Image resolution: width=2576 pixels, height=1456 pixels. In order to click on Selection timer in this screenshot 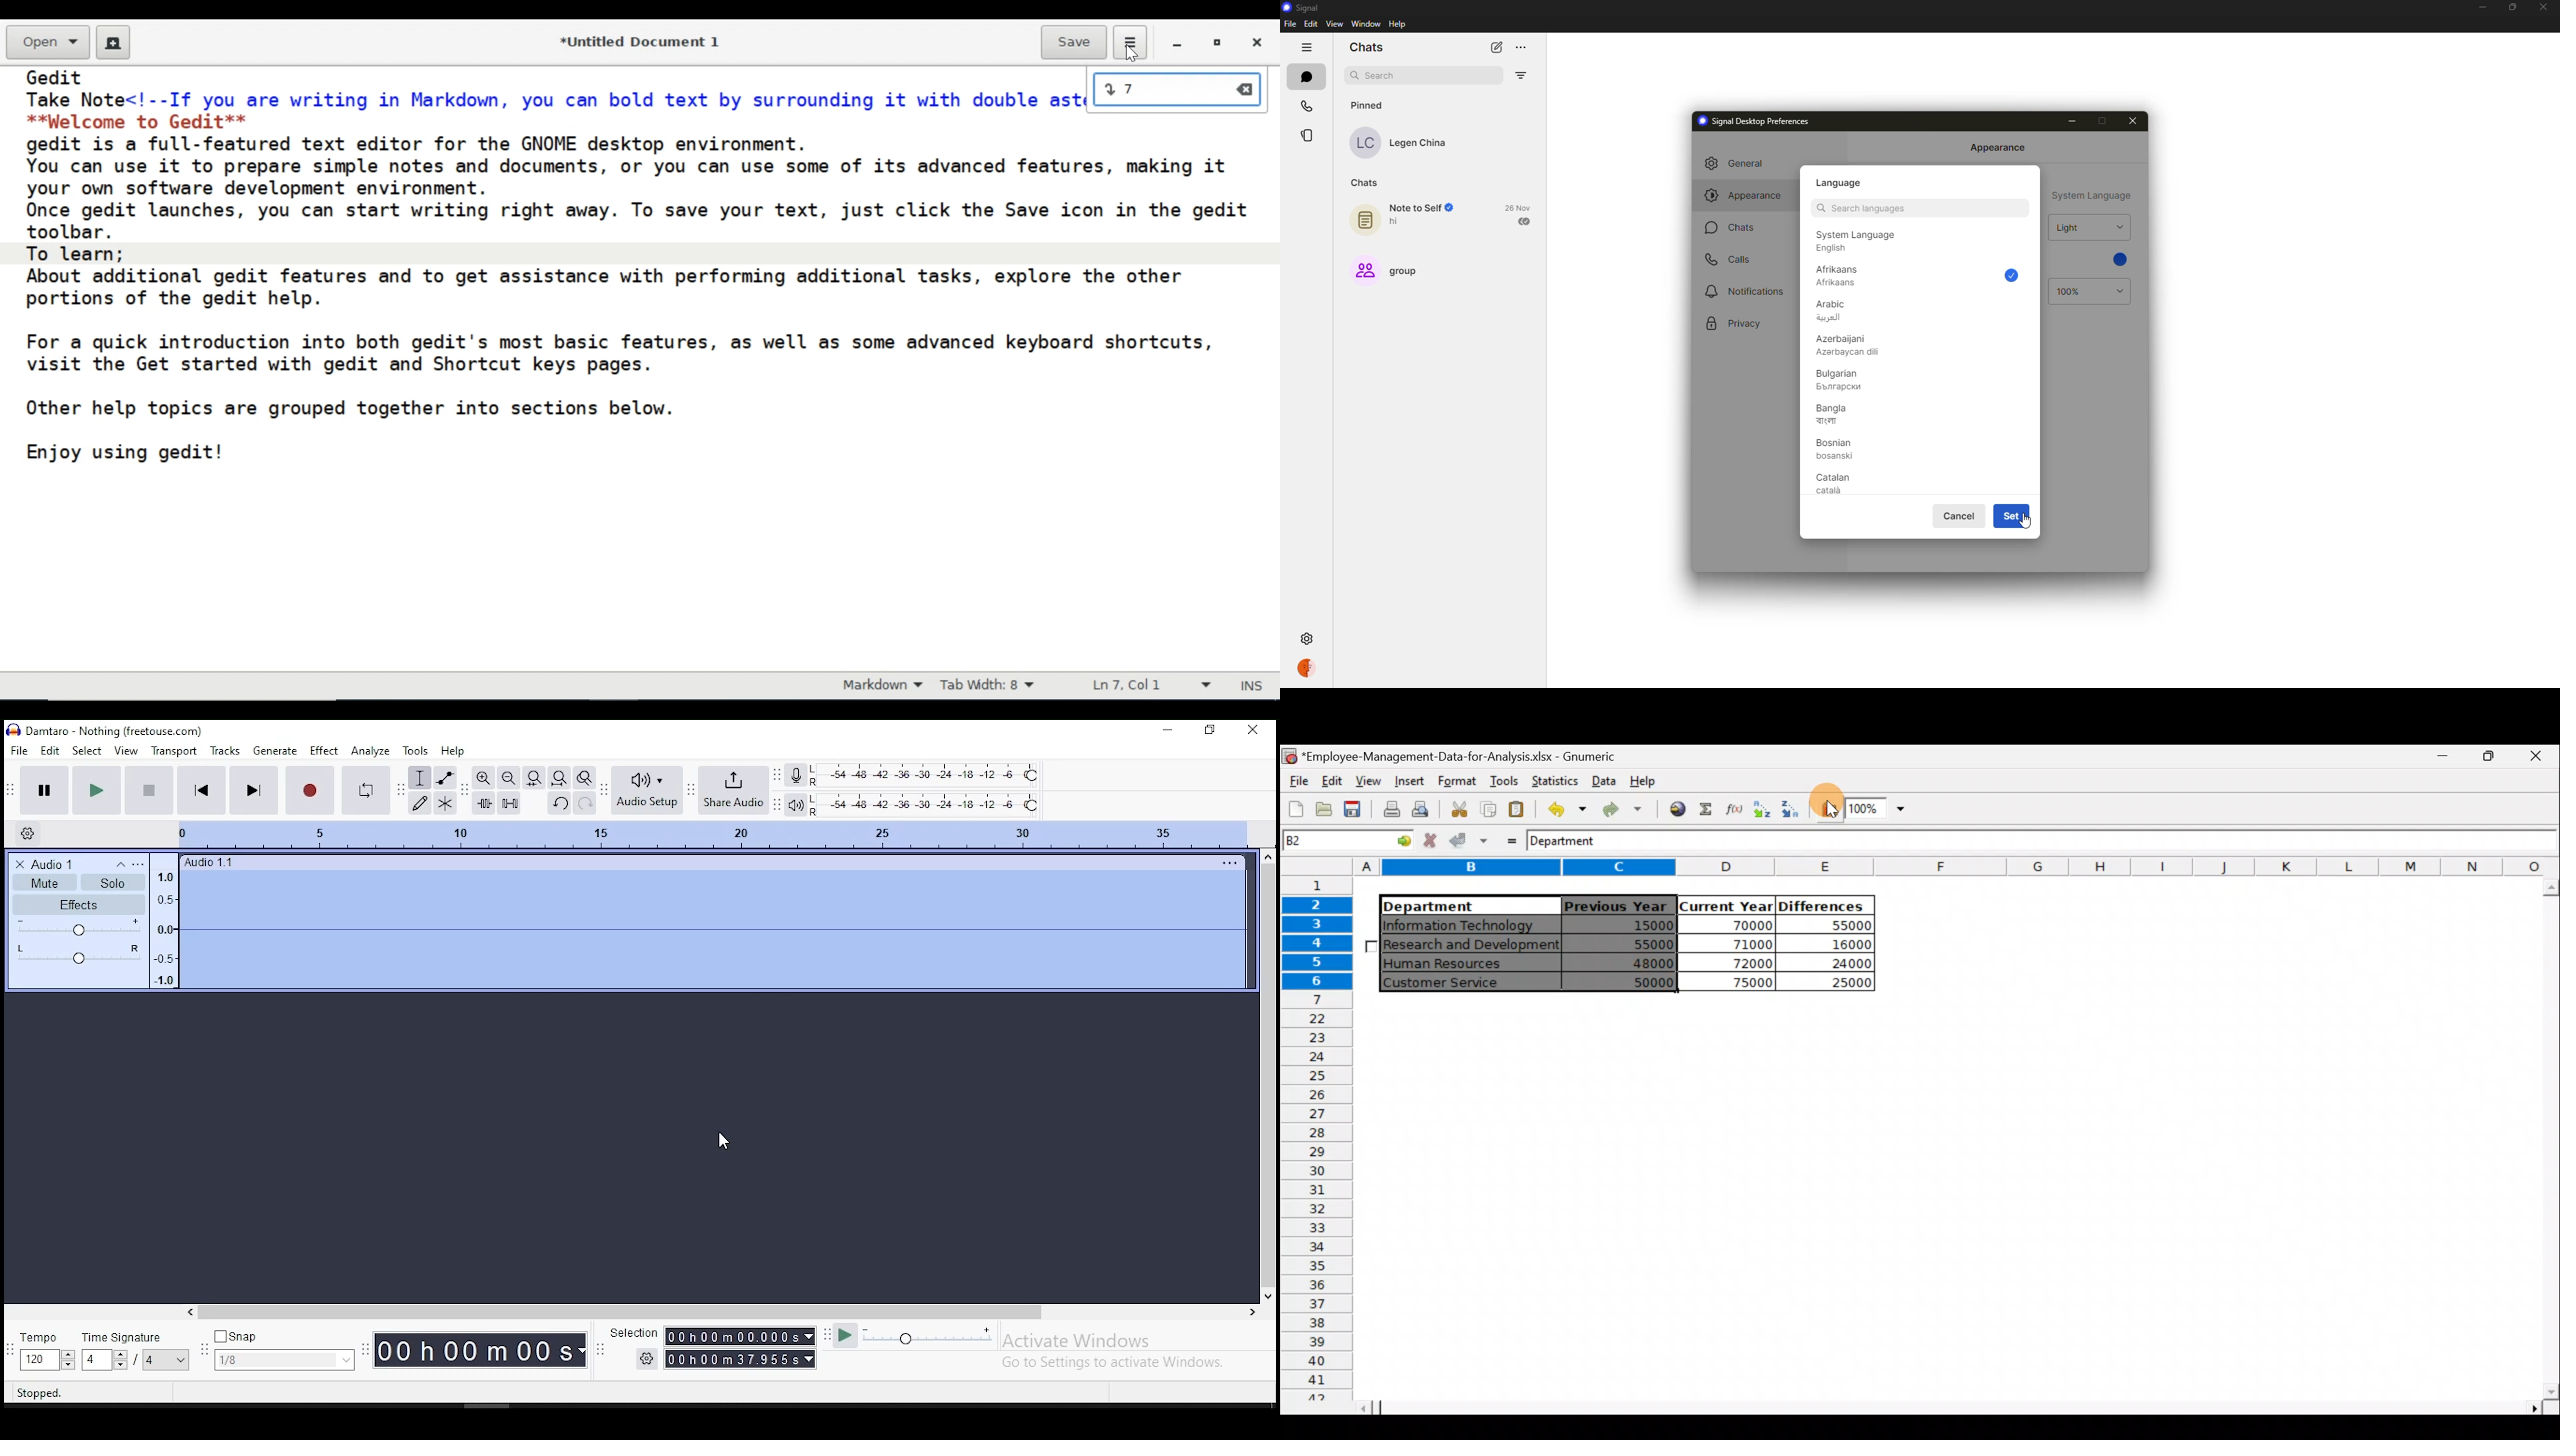, I will do `click(713, 1336)`.